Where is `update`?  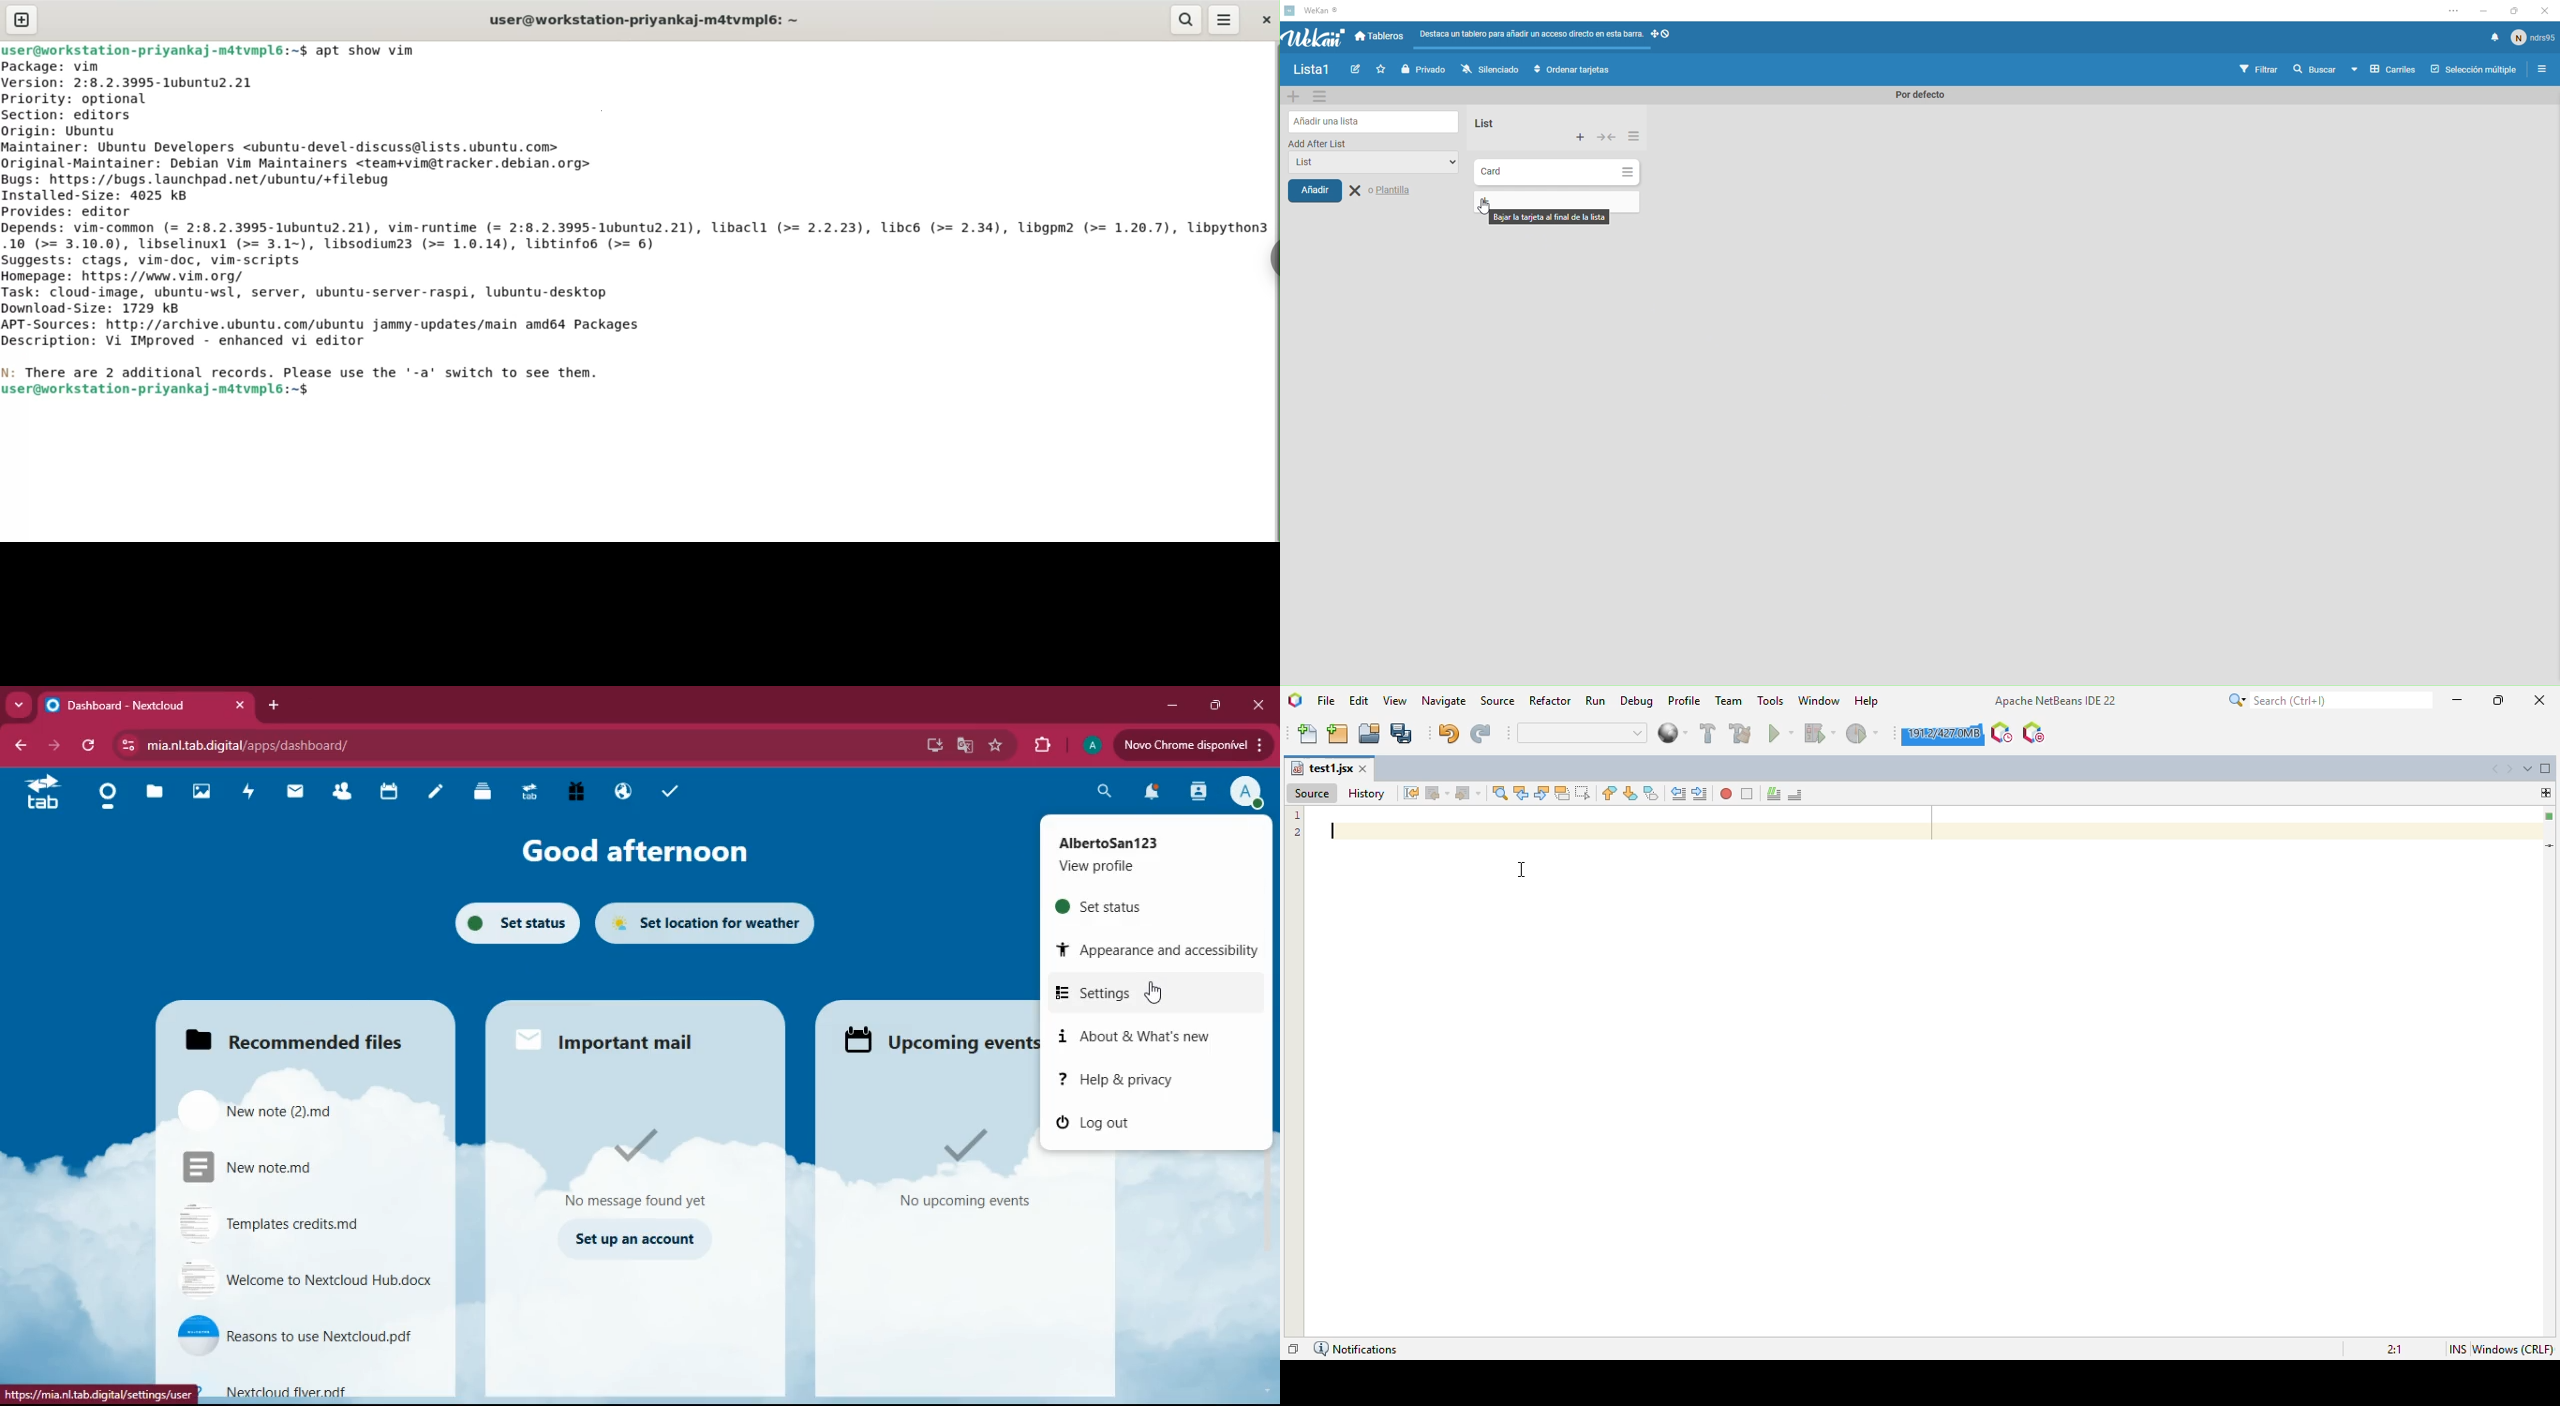 update is located at coordinates (1191, 744).